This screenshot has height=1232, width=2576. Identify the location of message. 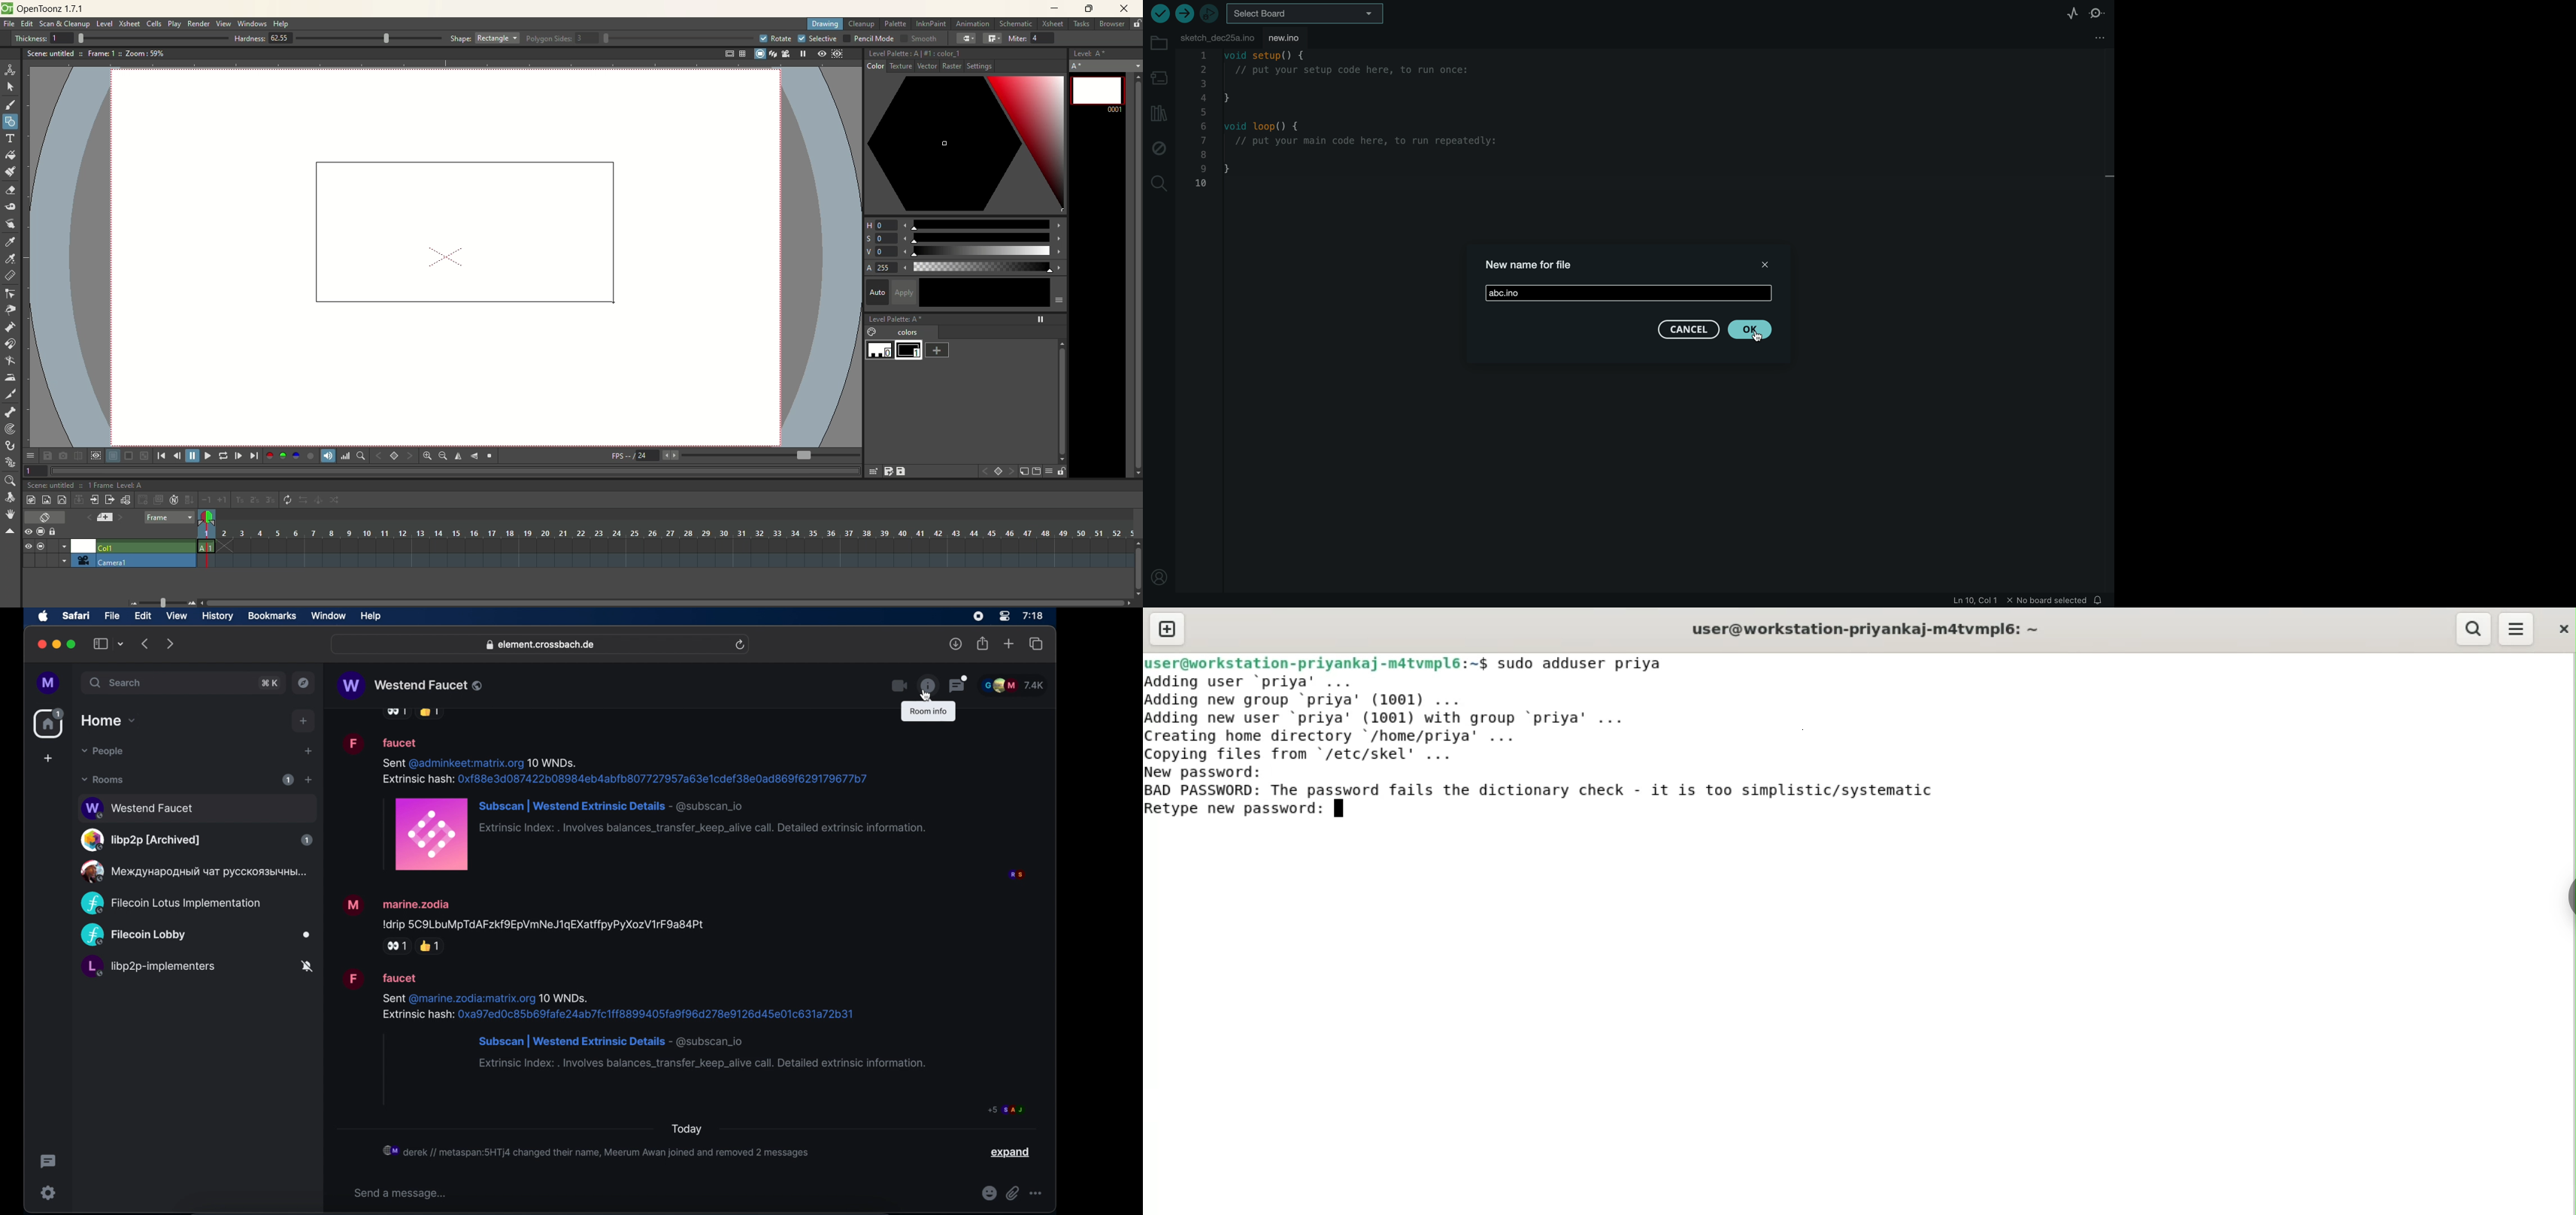
(524, 911).